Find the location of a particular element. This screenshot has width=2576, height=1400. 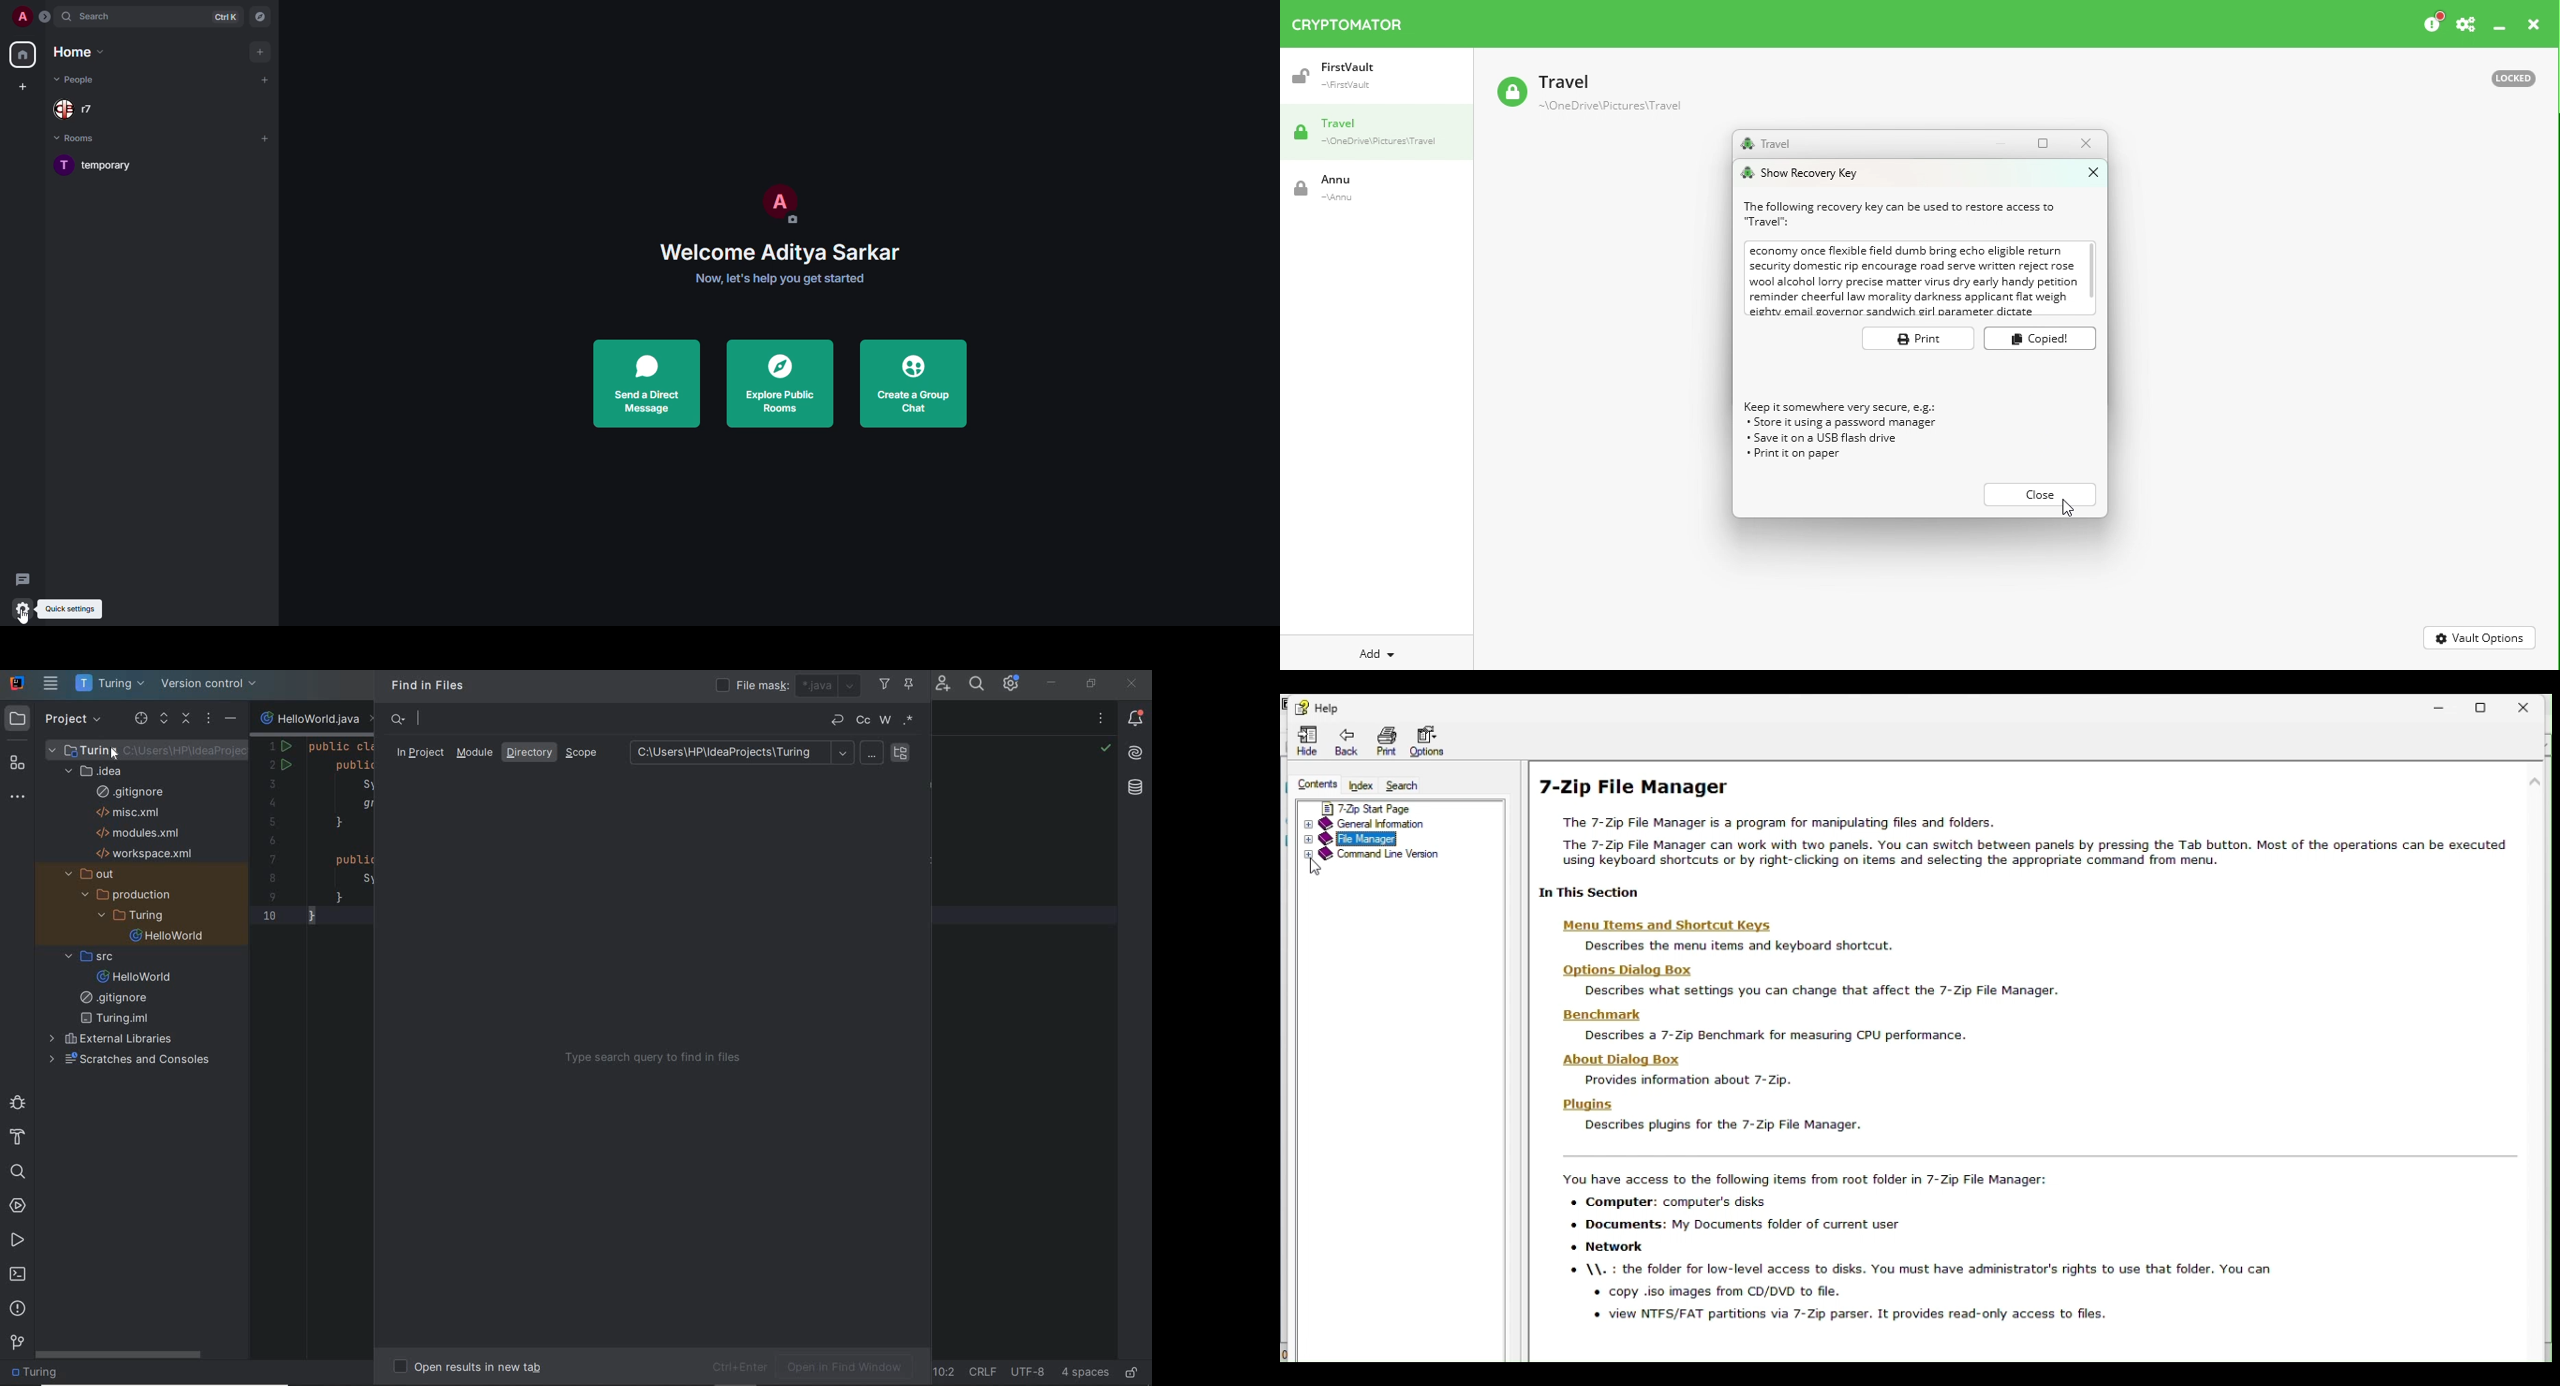

indent is located at coordinates (1084, 1374).